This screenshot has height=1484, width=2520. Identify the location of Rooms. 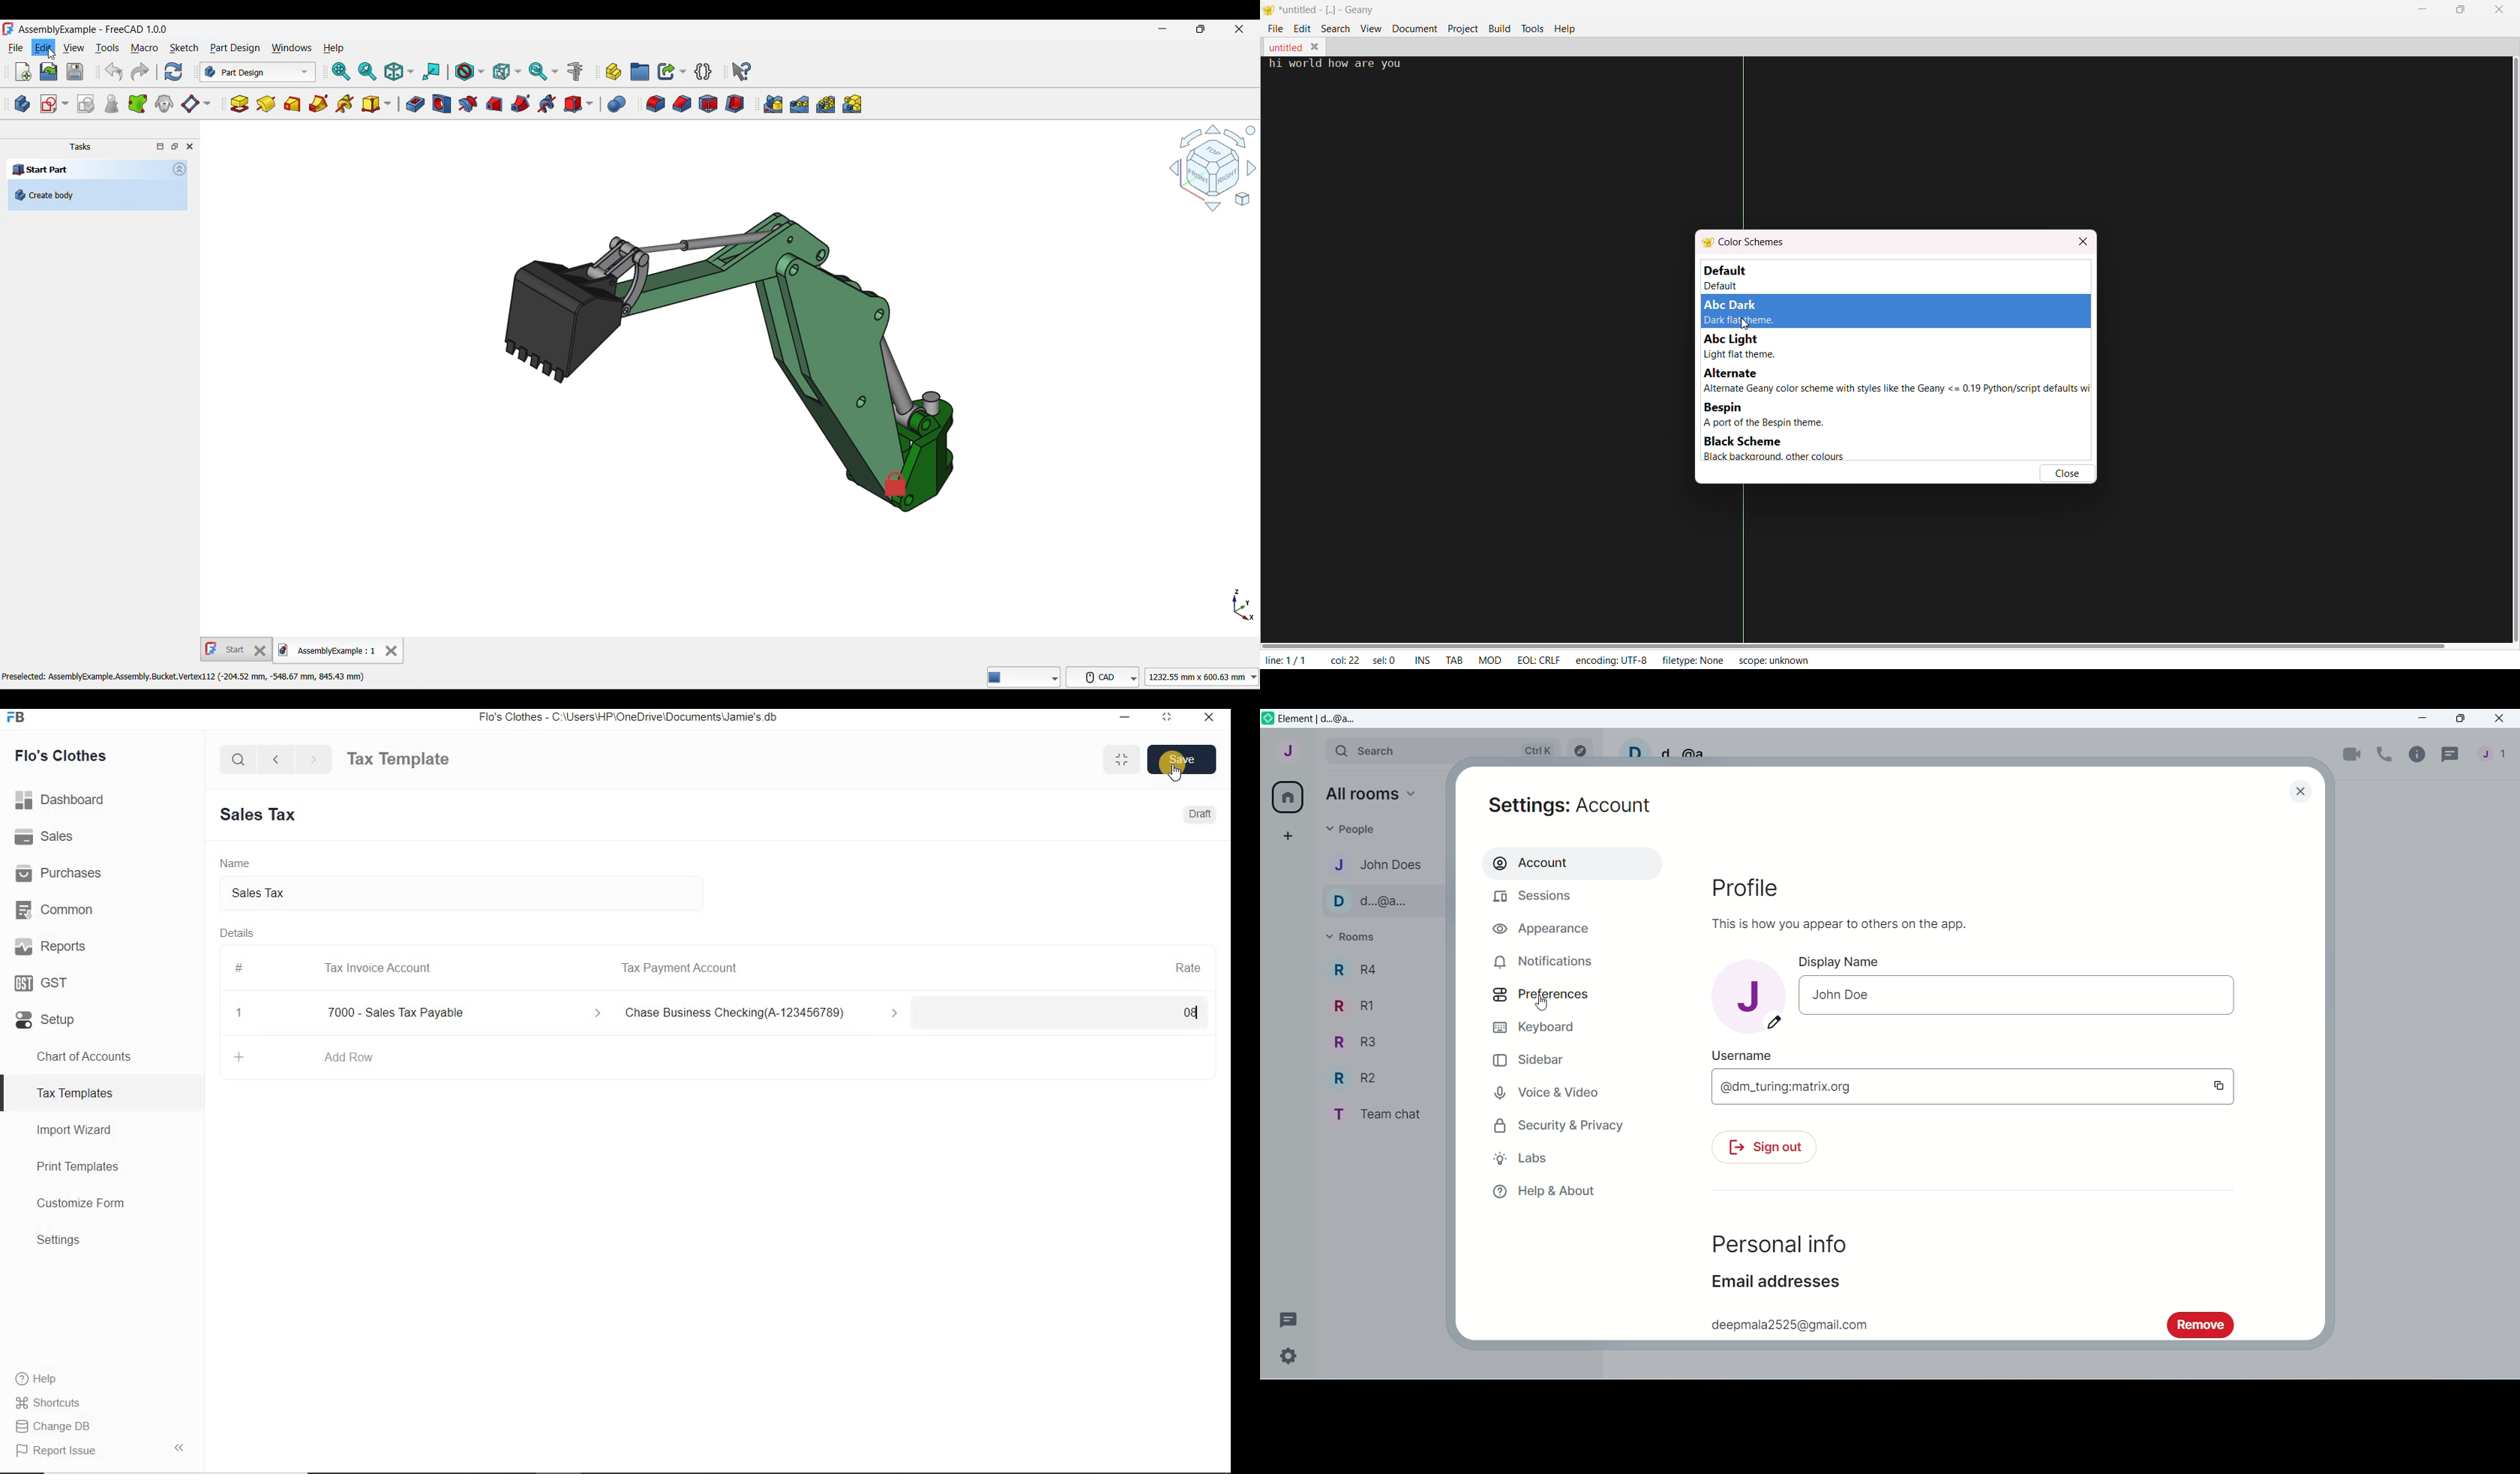
(1365, 936).